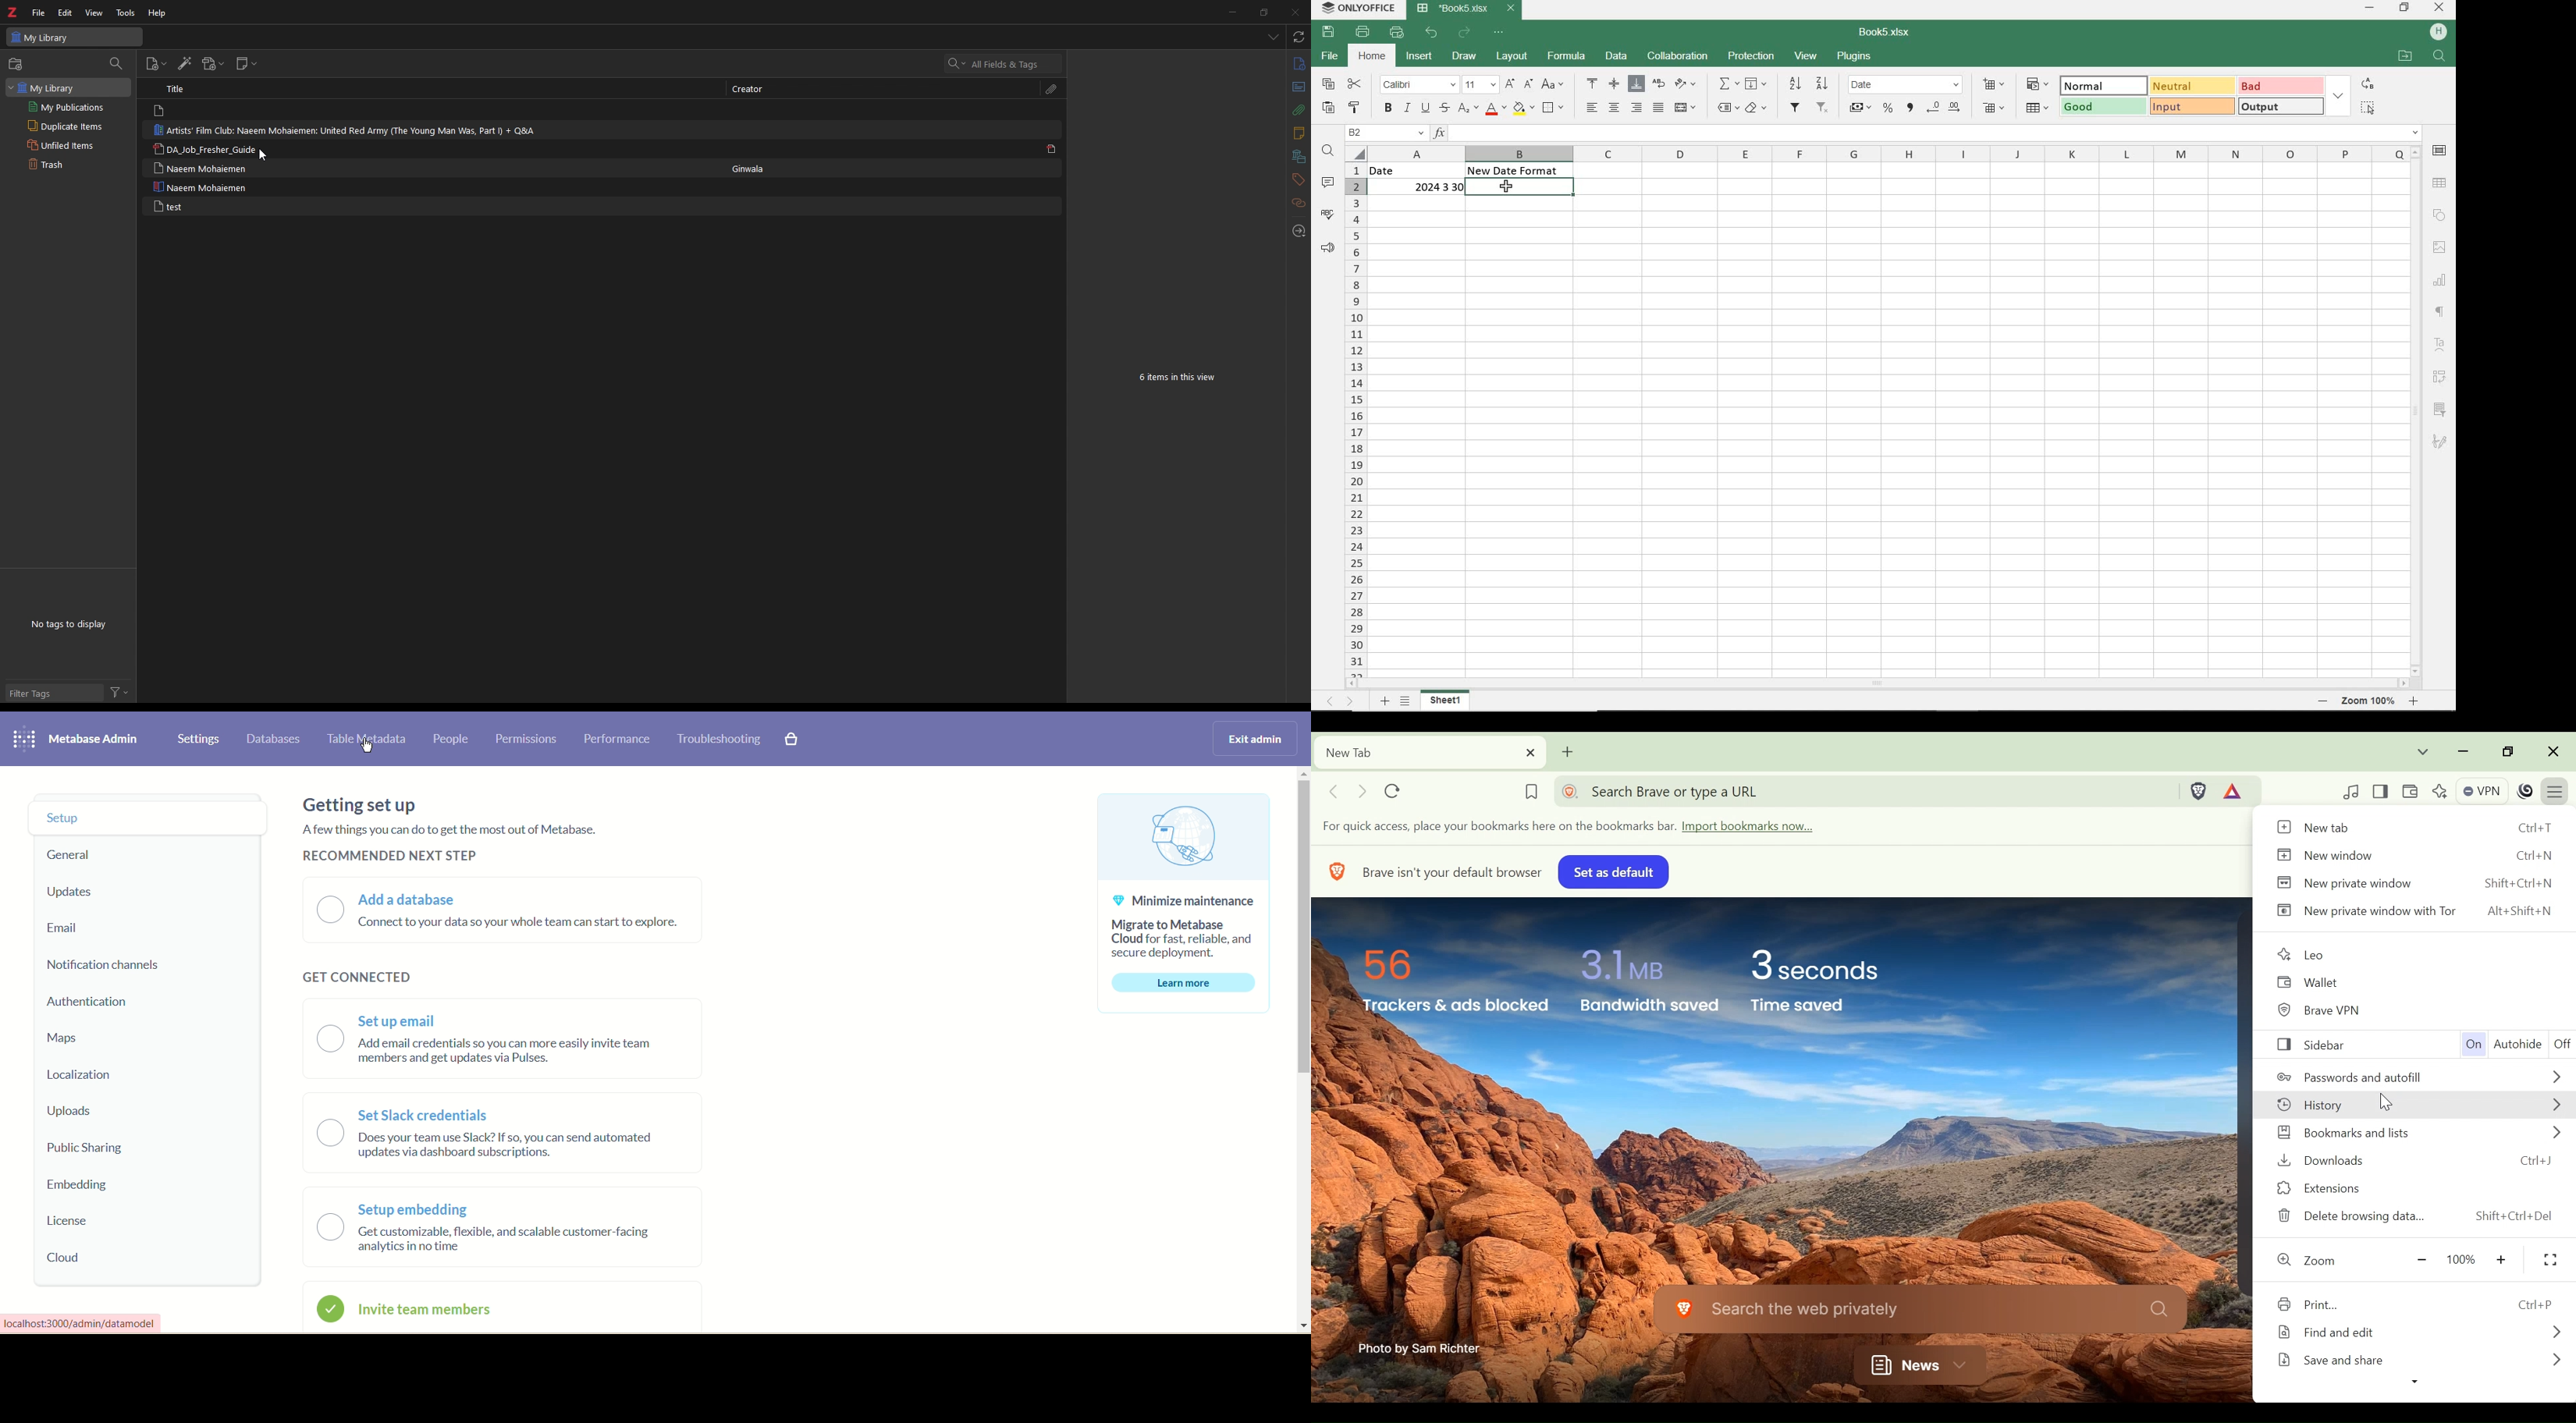 This screenshot has width=2576, height=1428. I want to click on get connected, so click(353, 972).